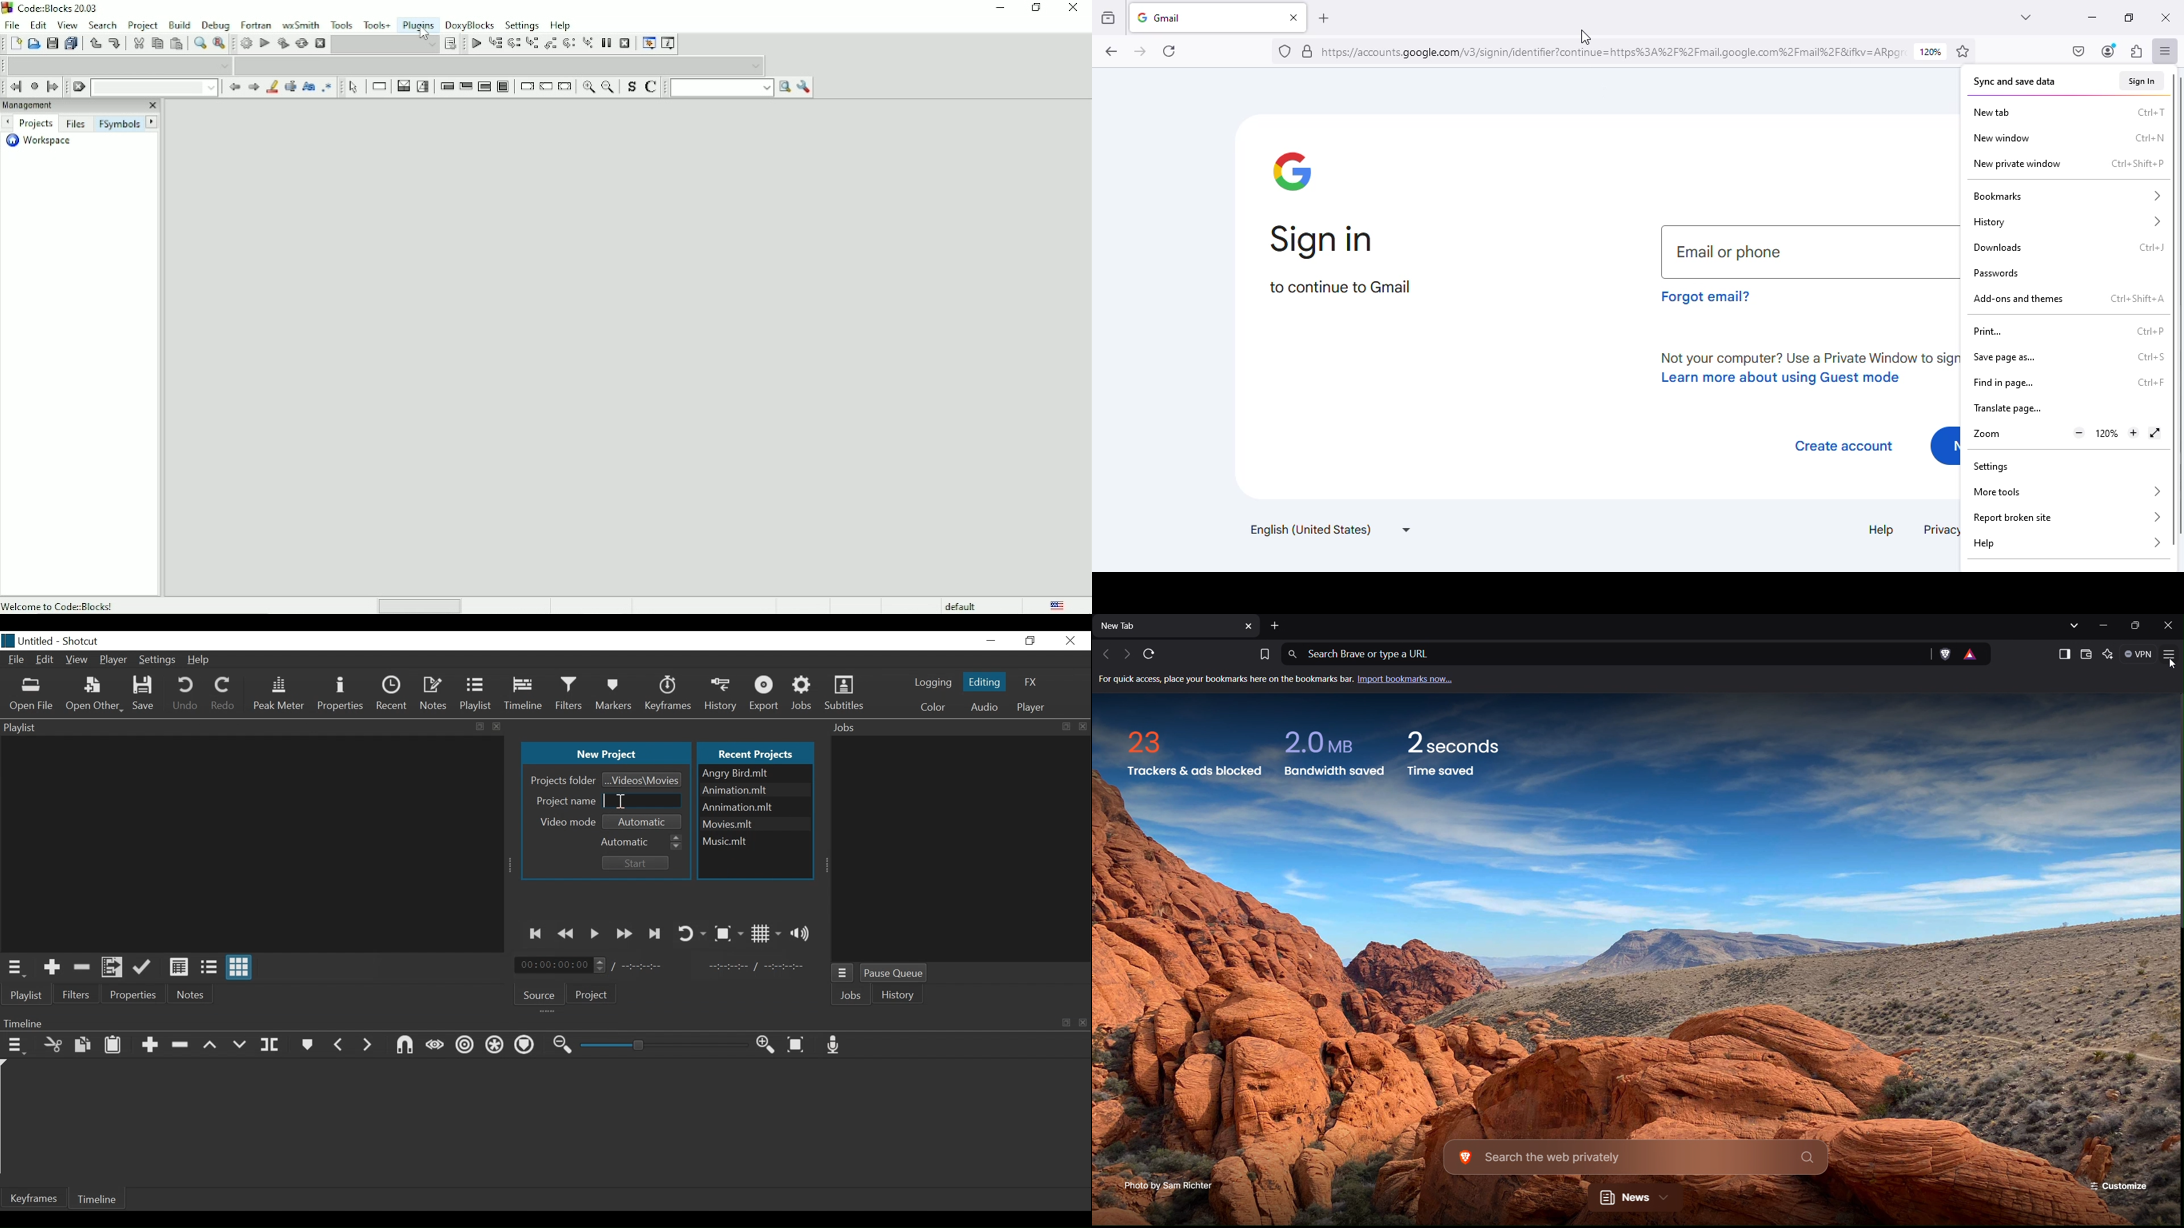 The image size is (2184, 1232). What do you see at coordinates (249, 843) in the screenshot?
I see `Clip Thumbnail` at bounding box center [249, 843].